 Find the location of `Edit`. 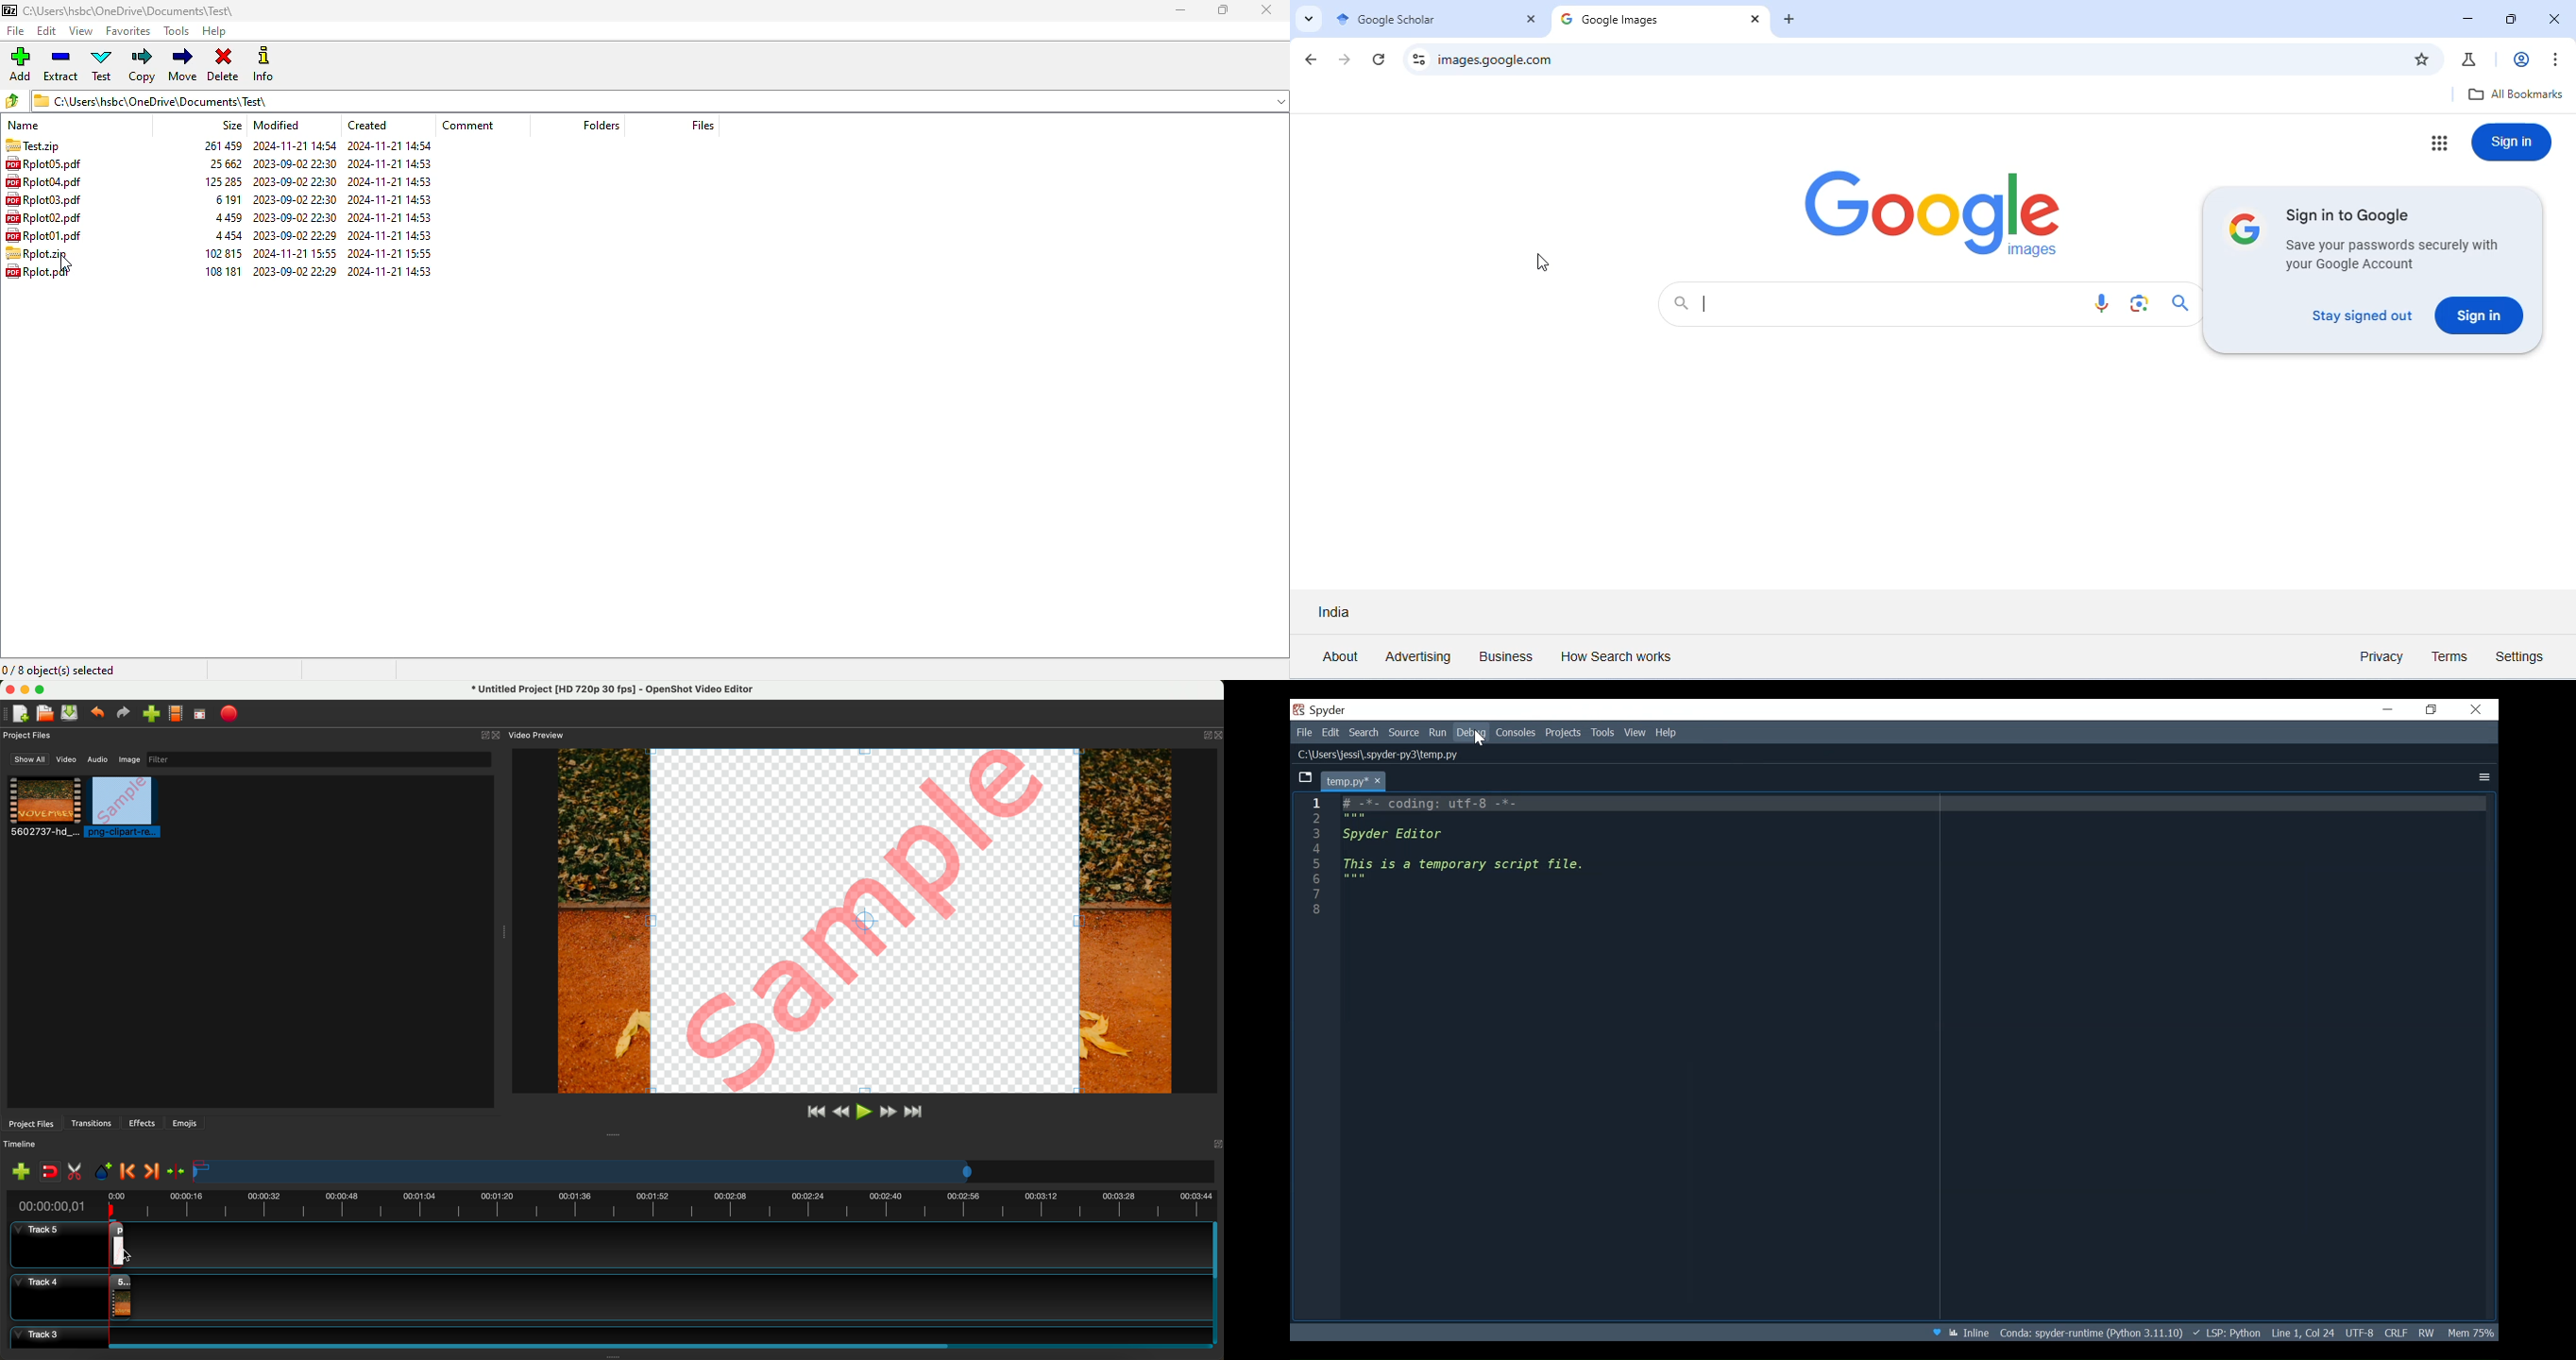

Edit is located at coordinates (1333, 734).